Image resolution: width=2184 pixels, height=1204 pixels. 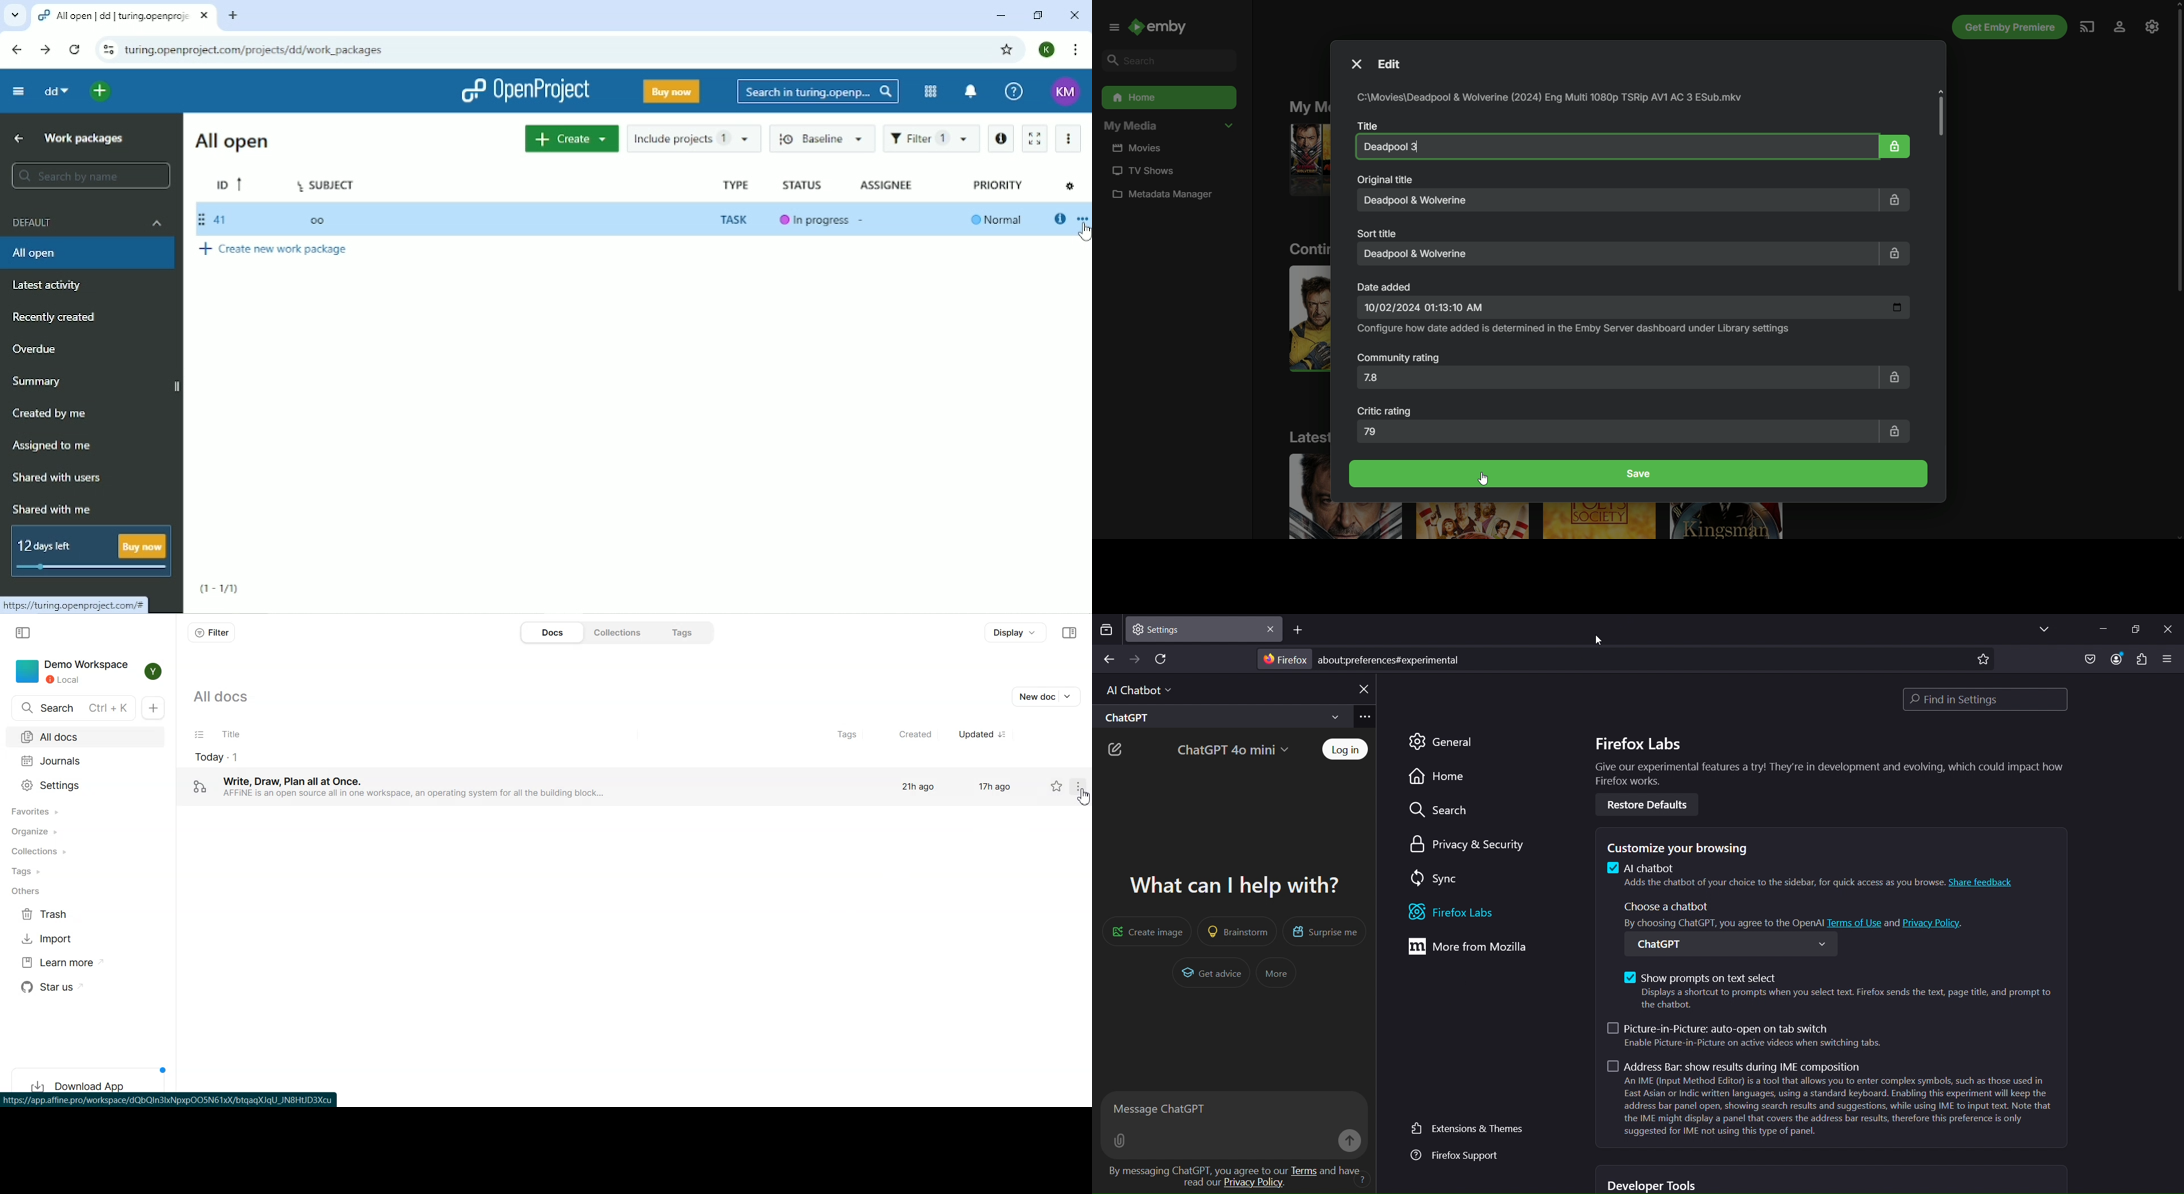 I want to click on minimize, so click(x=2098, y=628).